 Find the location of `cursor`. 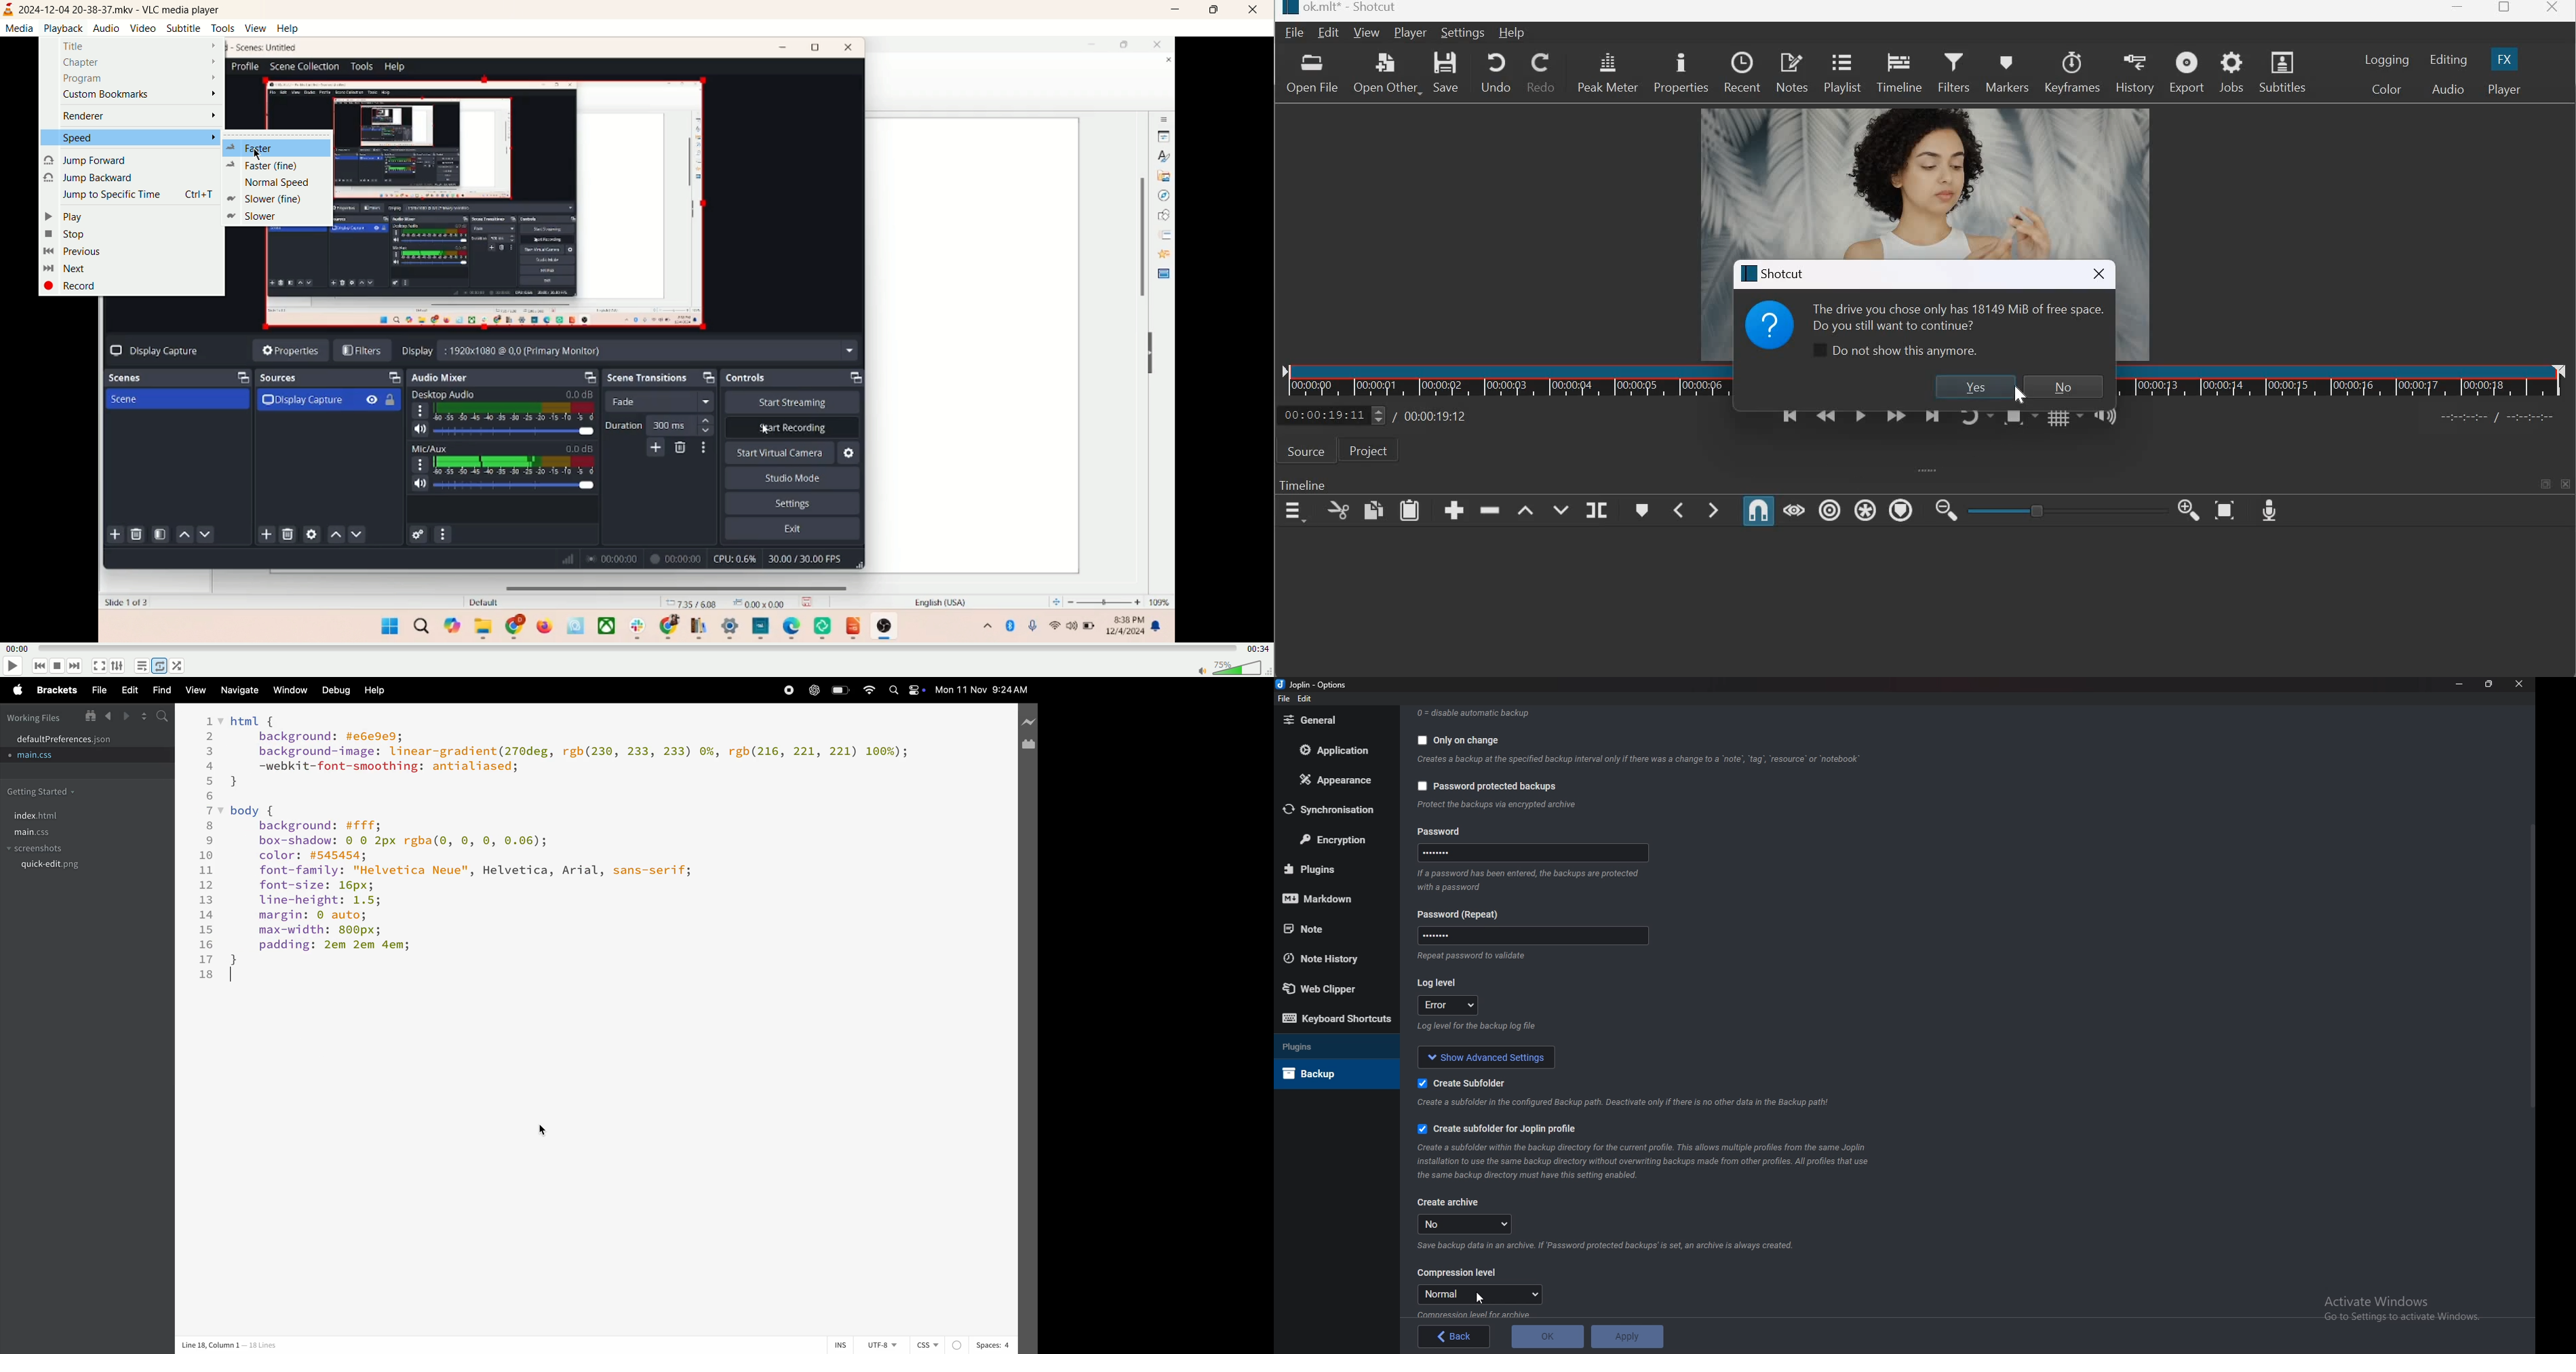

cursor is located at coordinates (1477, 1300).